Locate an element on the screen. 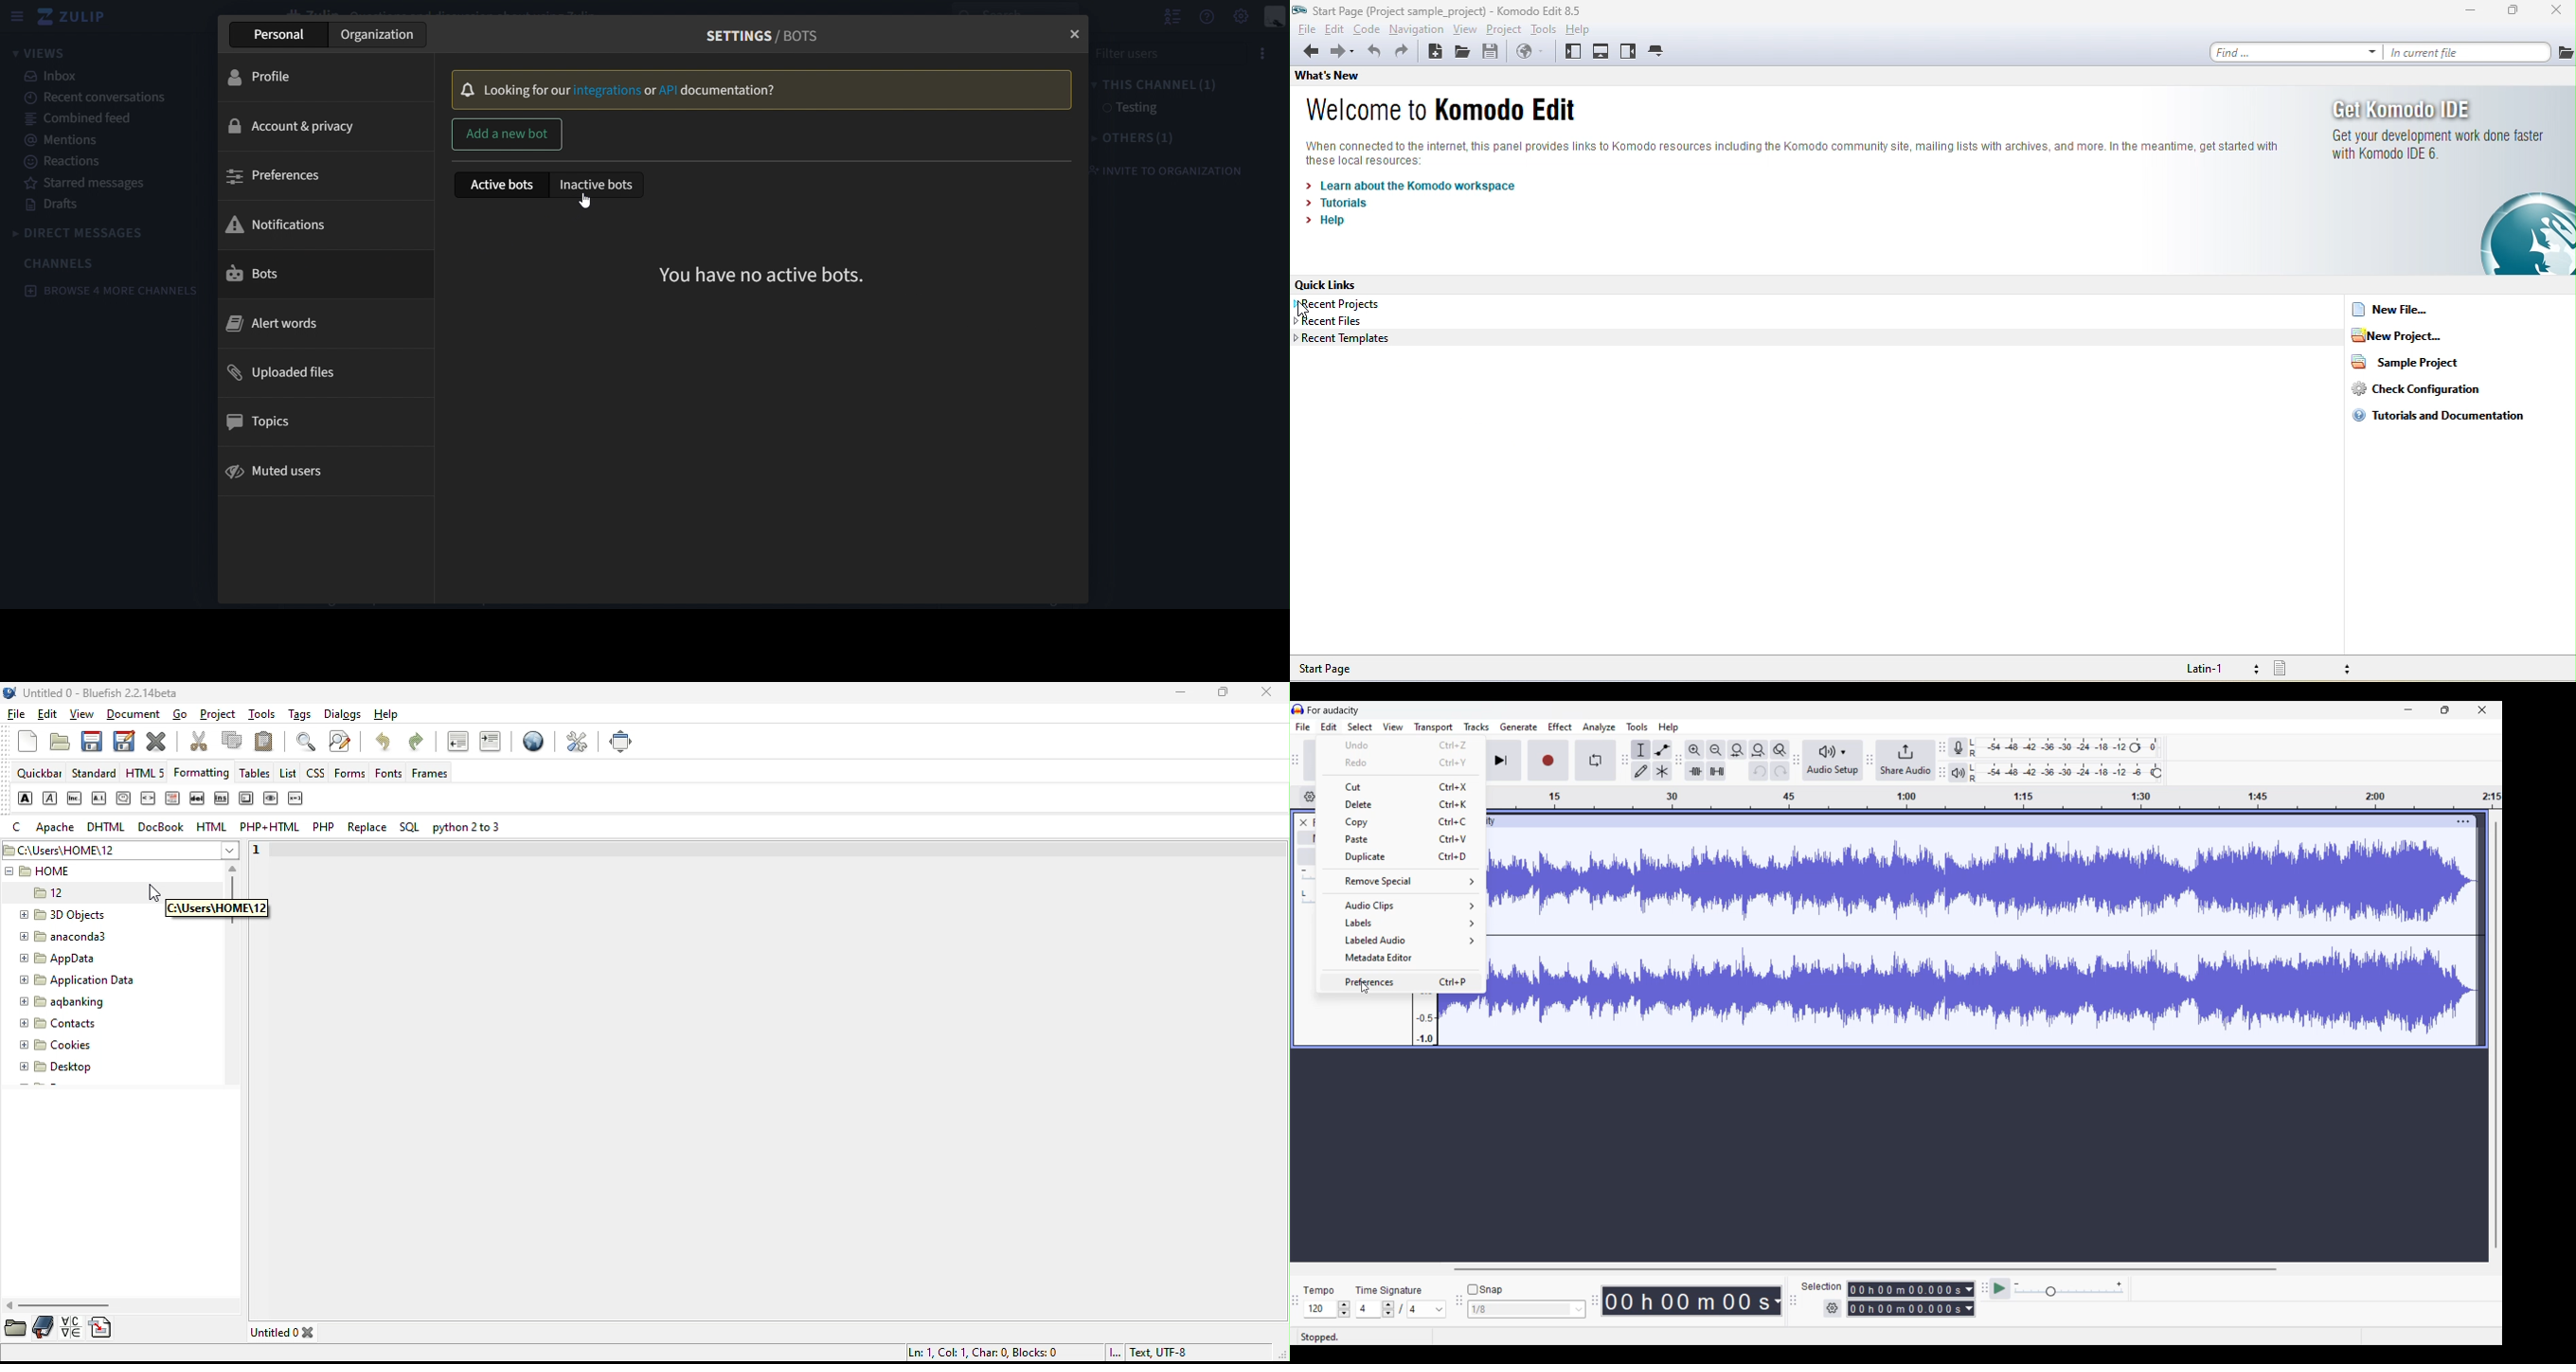 The height and width of the screenshot is (1372, 2576). desktop is located at coordinates (62, 1066).